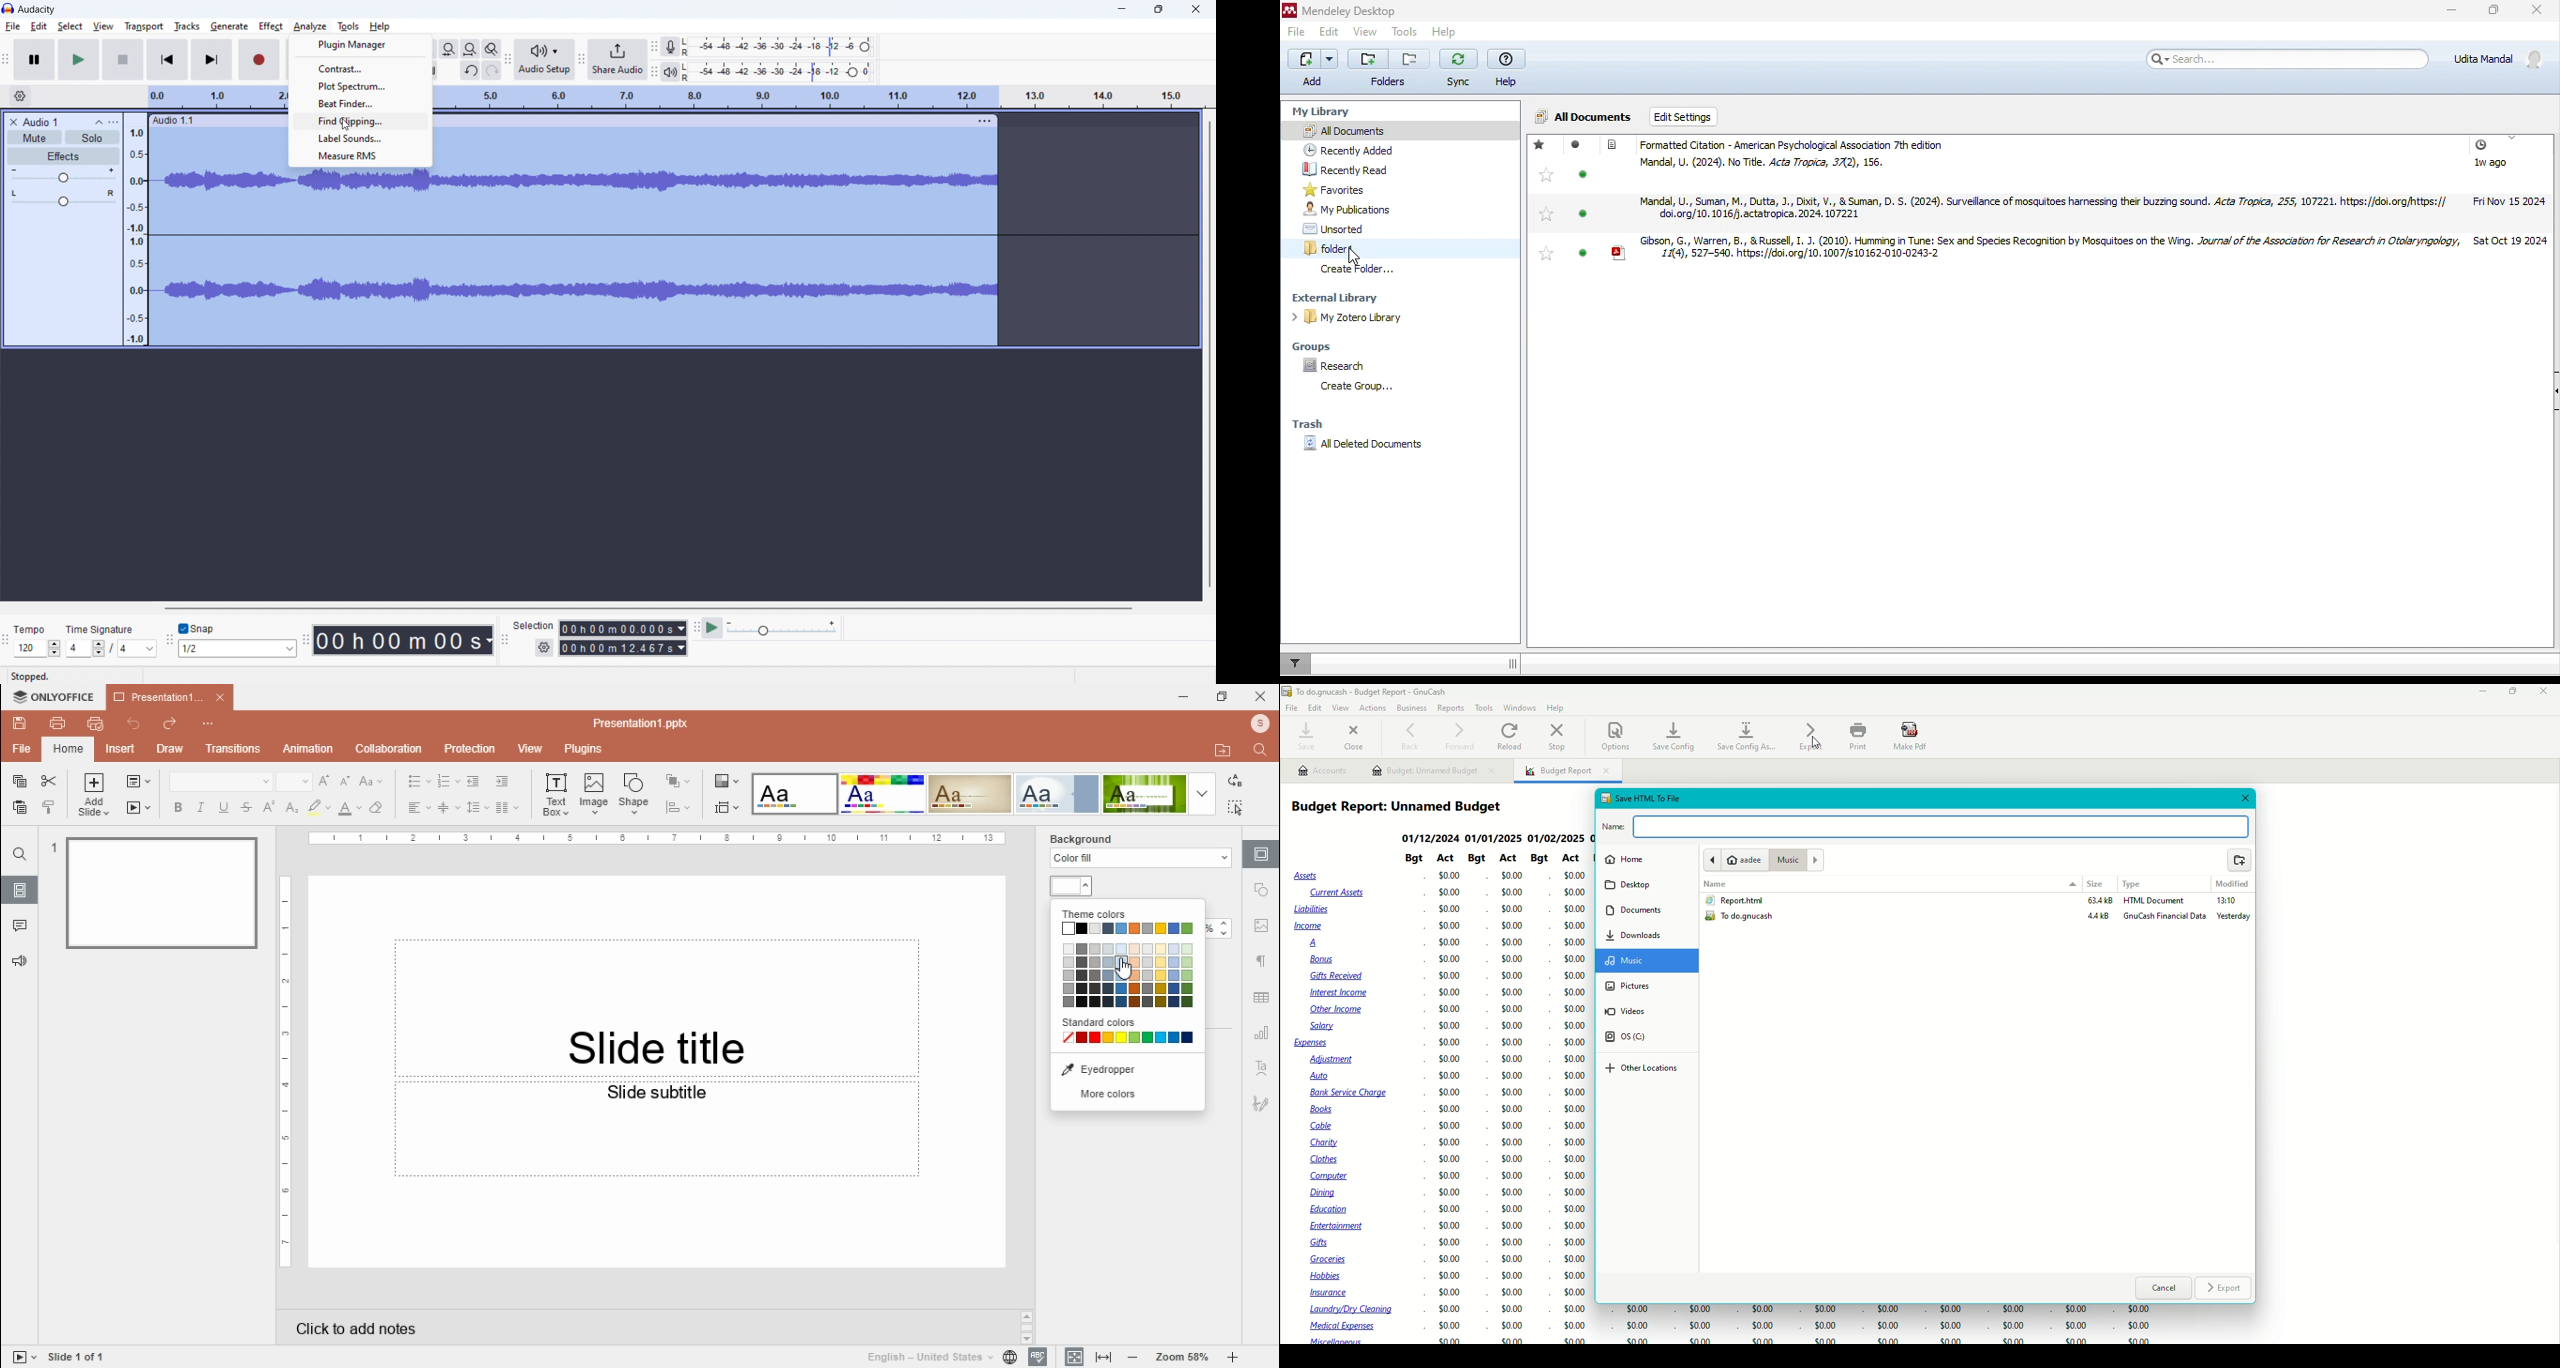 This screenshot has height=1372, width=2576. Describe the element at coordinates (294, 781) in the screenshot. I see `font size` at that location.